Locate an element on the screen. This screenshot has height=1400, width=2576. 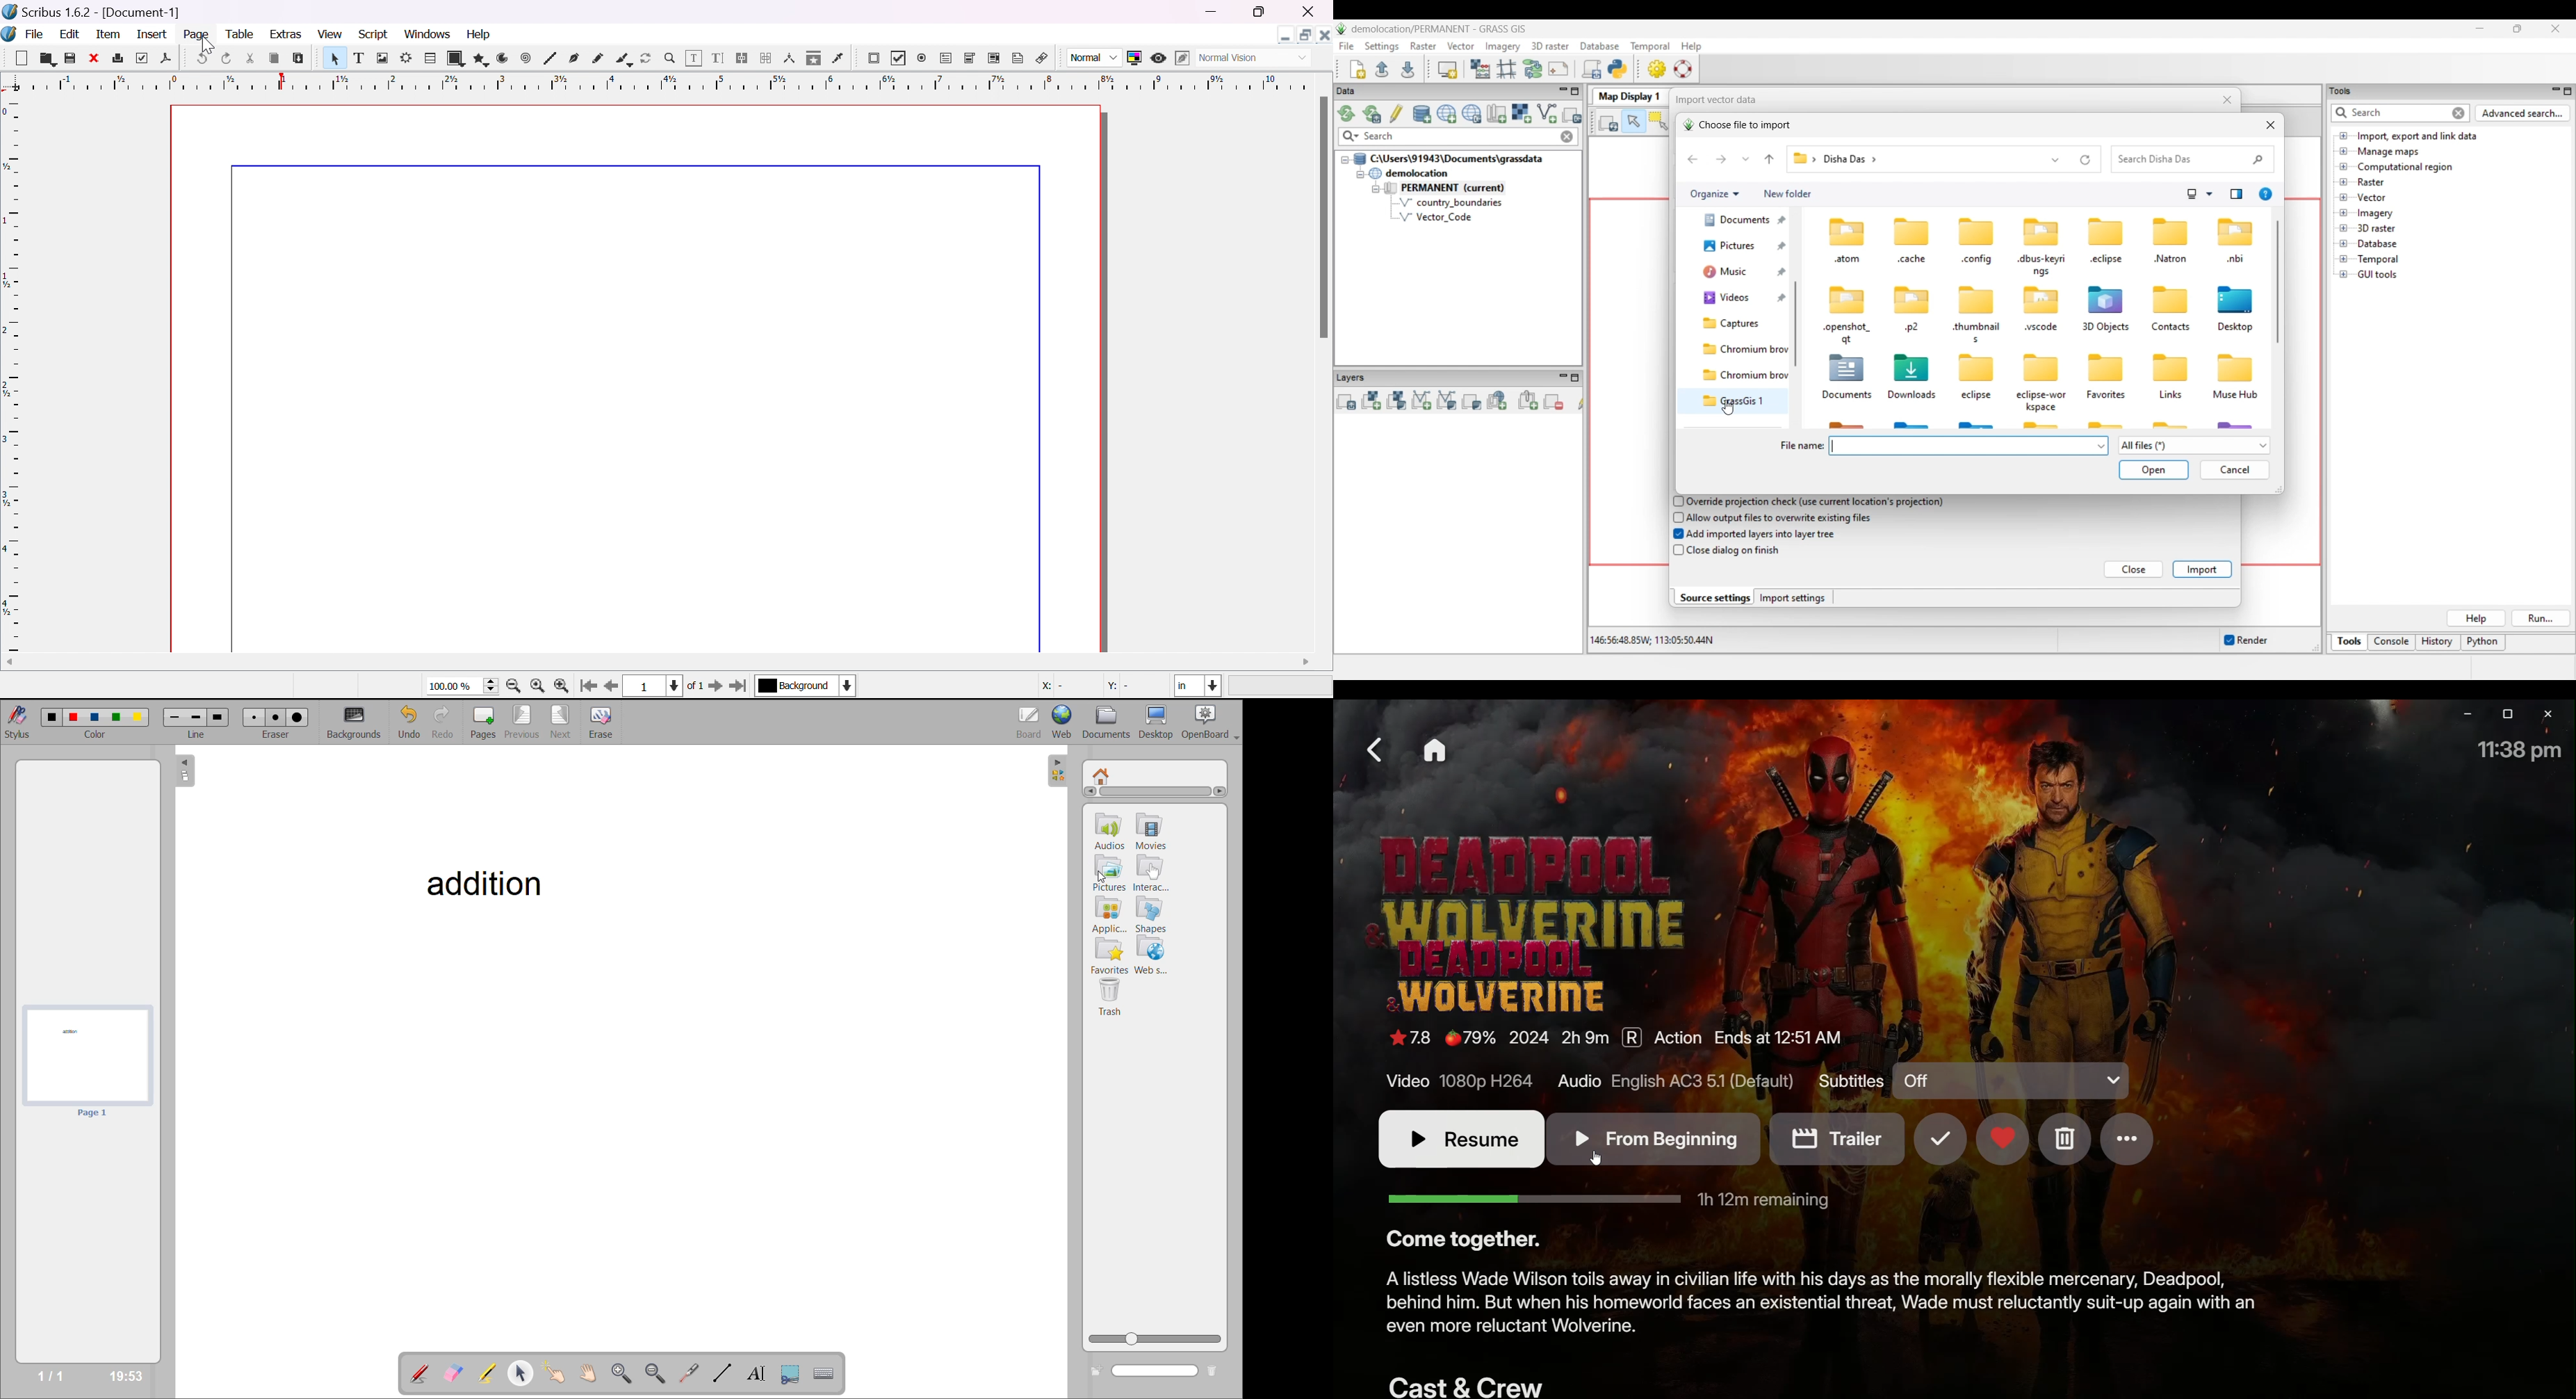
image frame is located at coordinates (385, 59).